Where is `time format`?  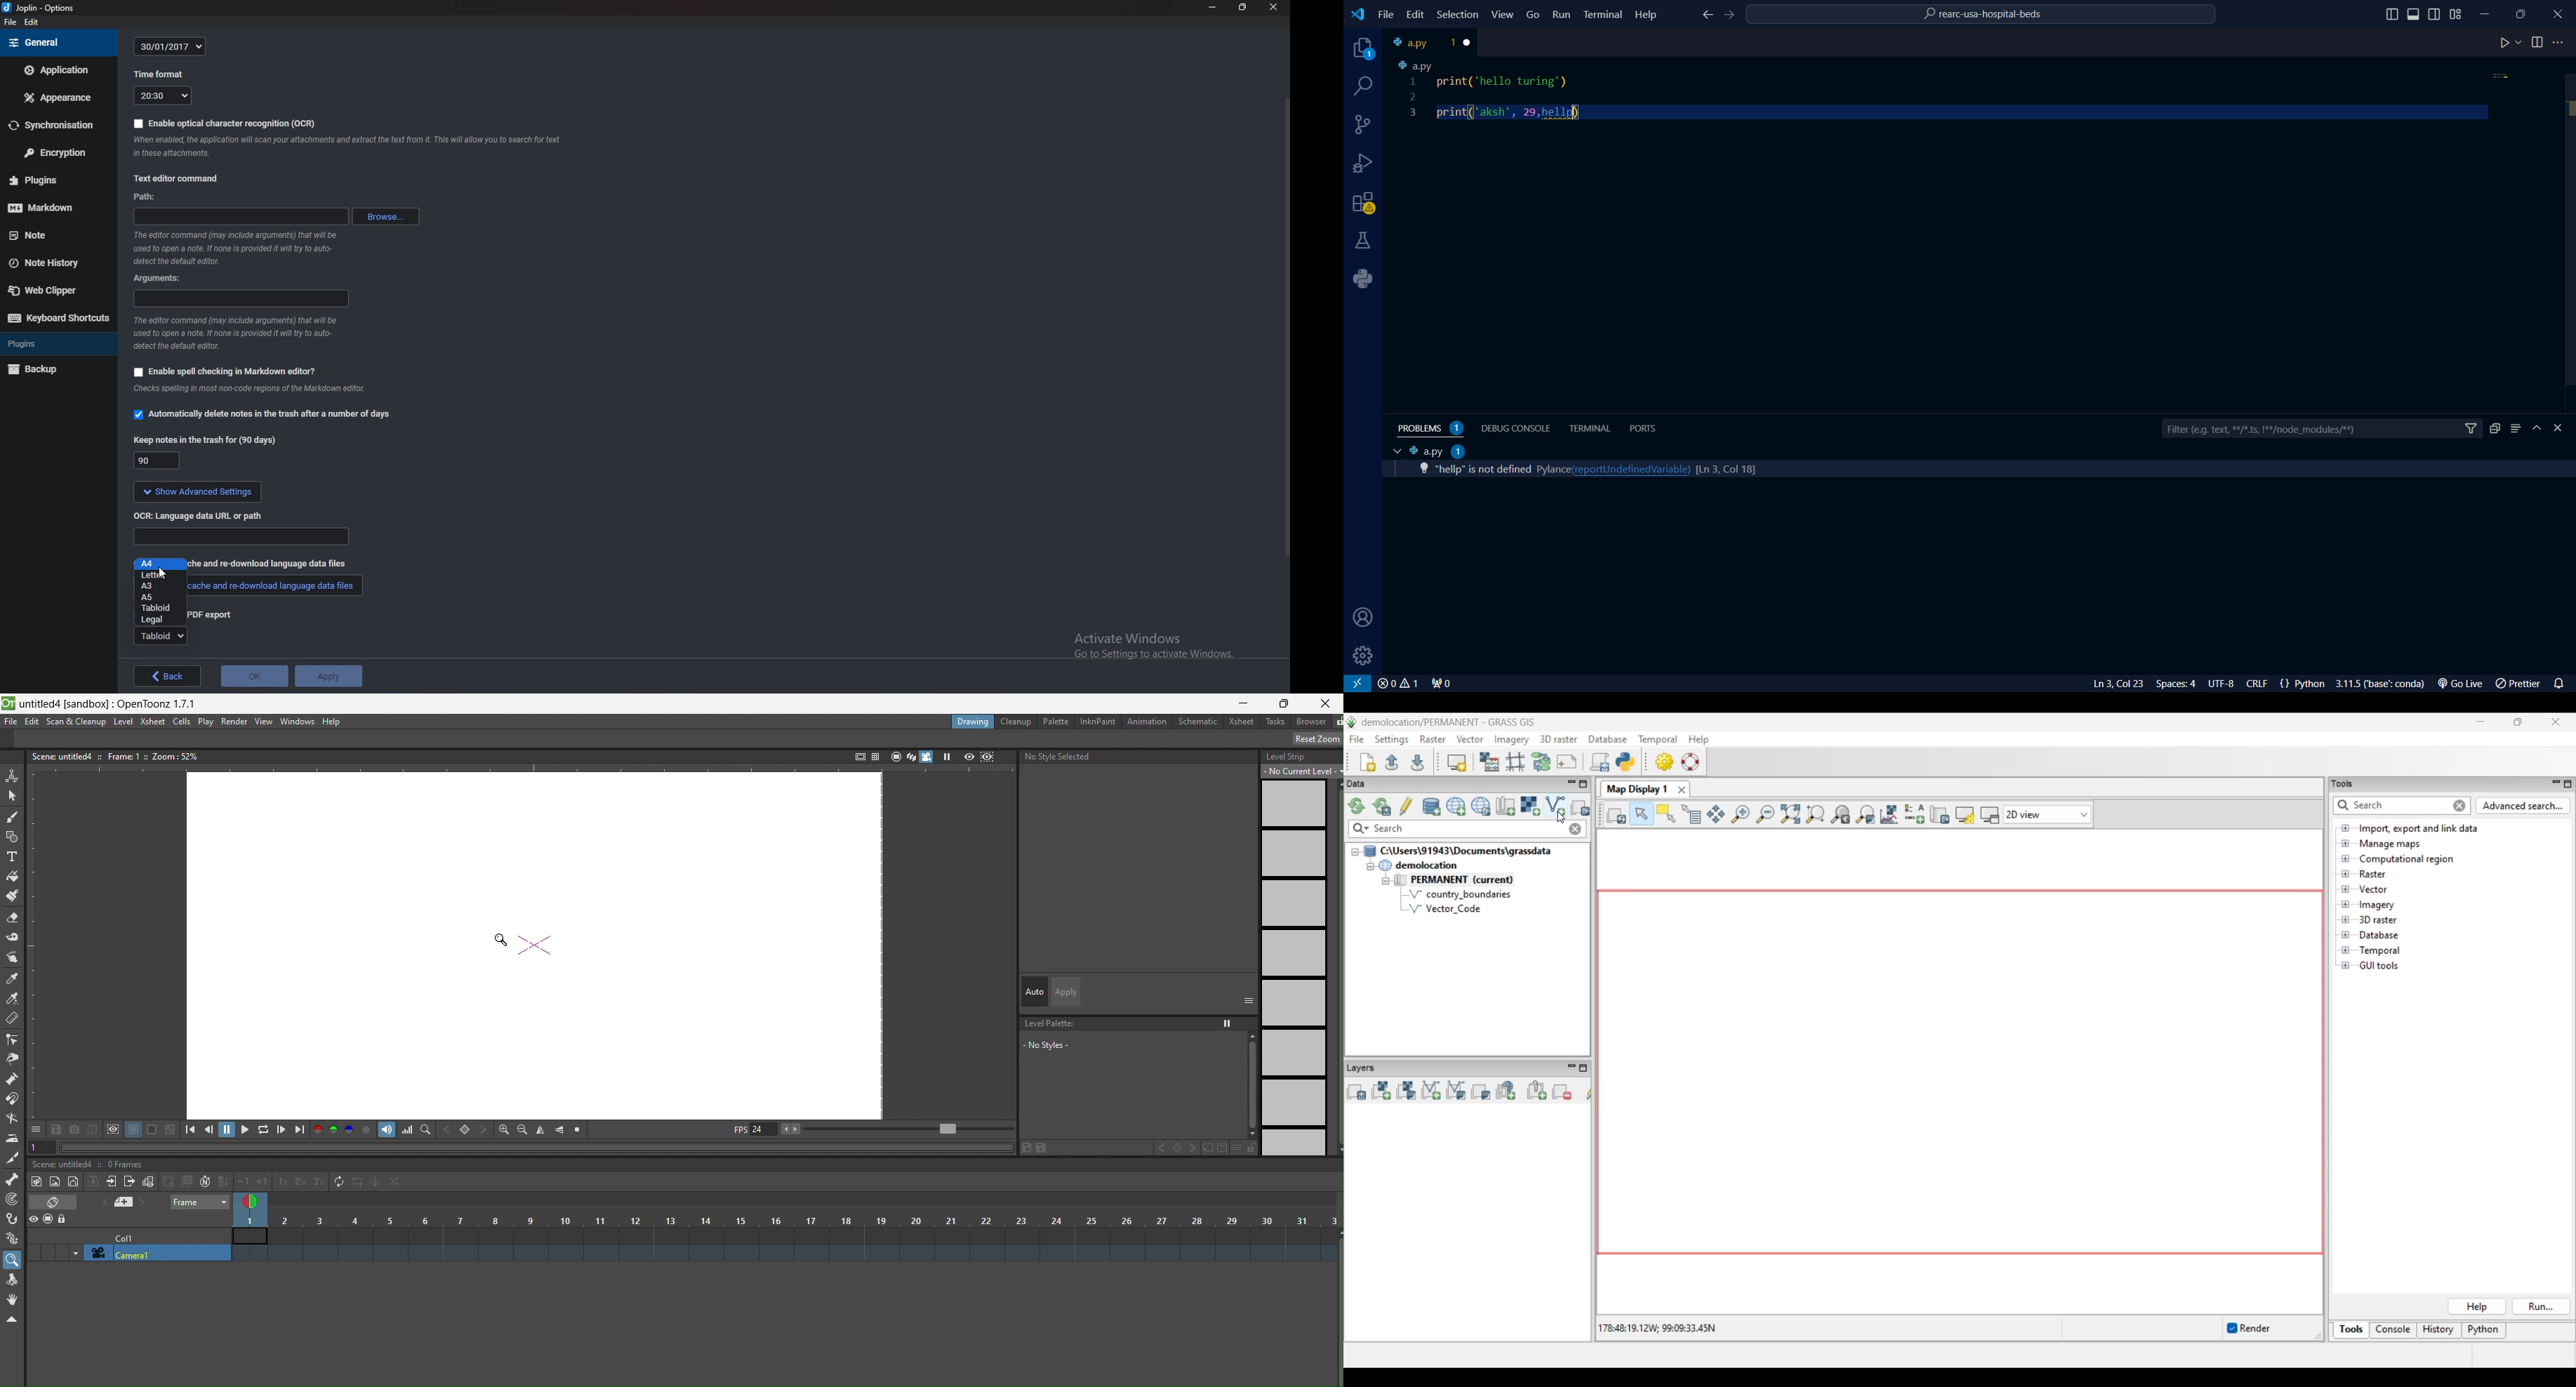
time format is located at coordinates (159, 75).